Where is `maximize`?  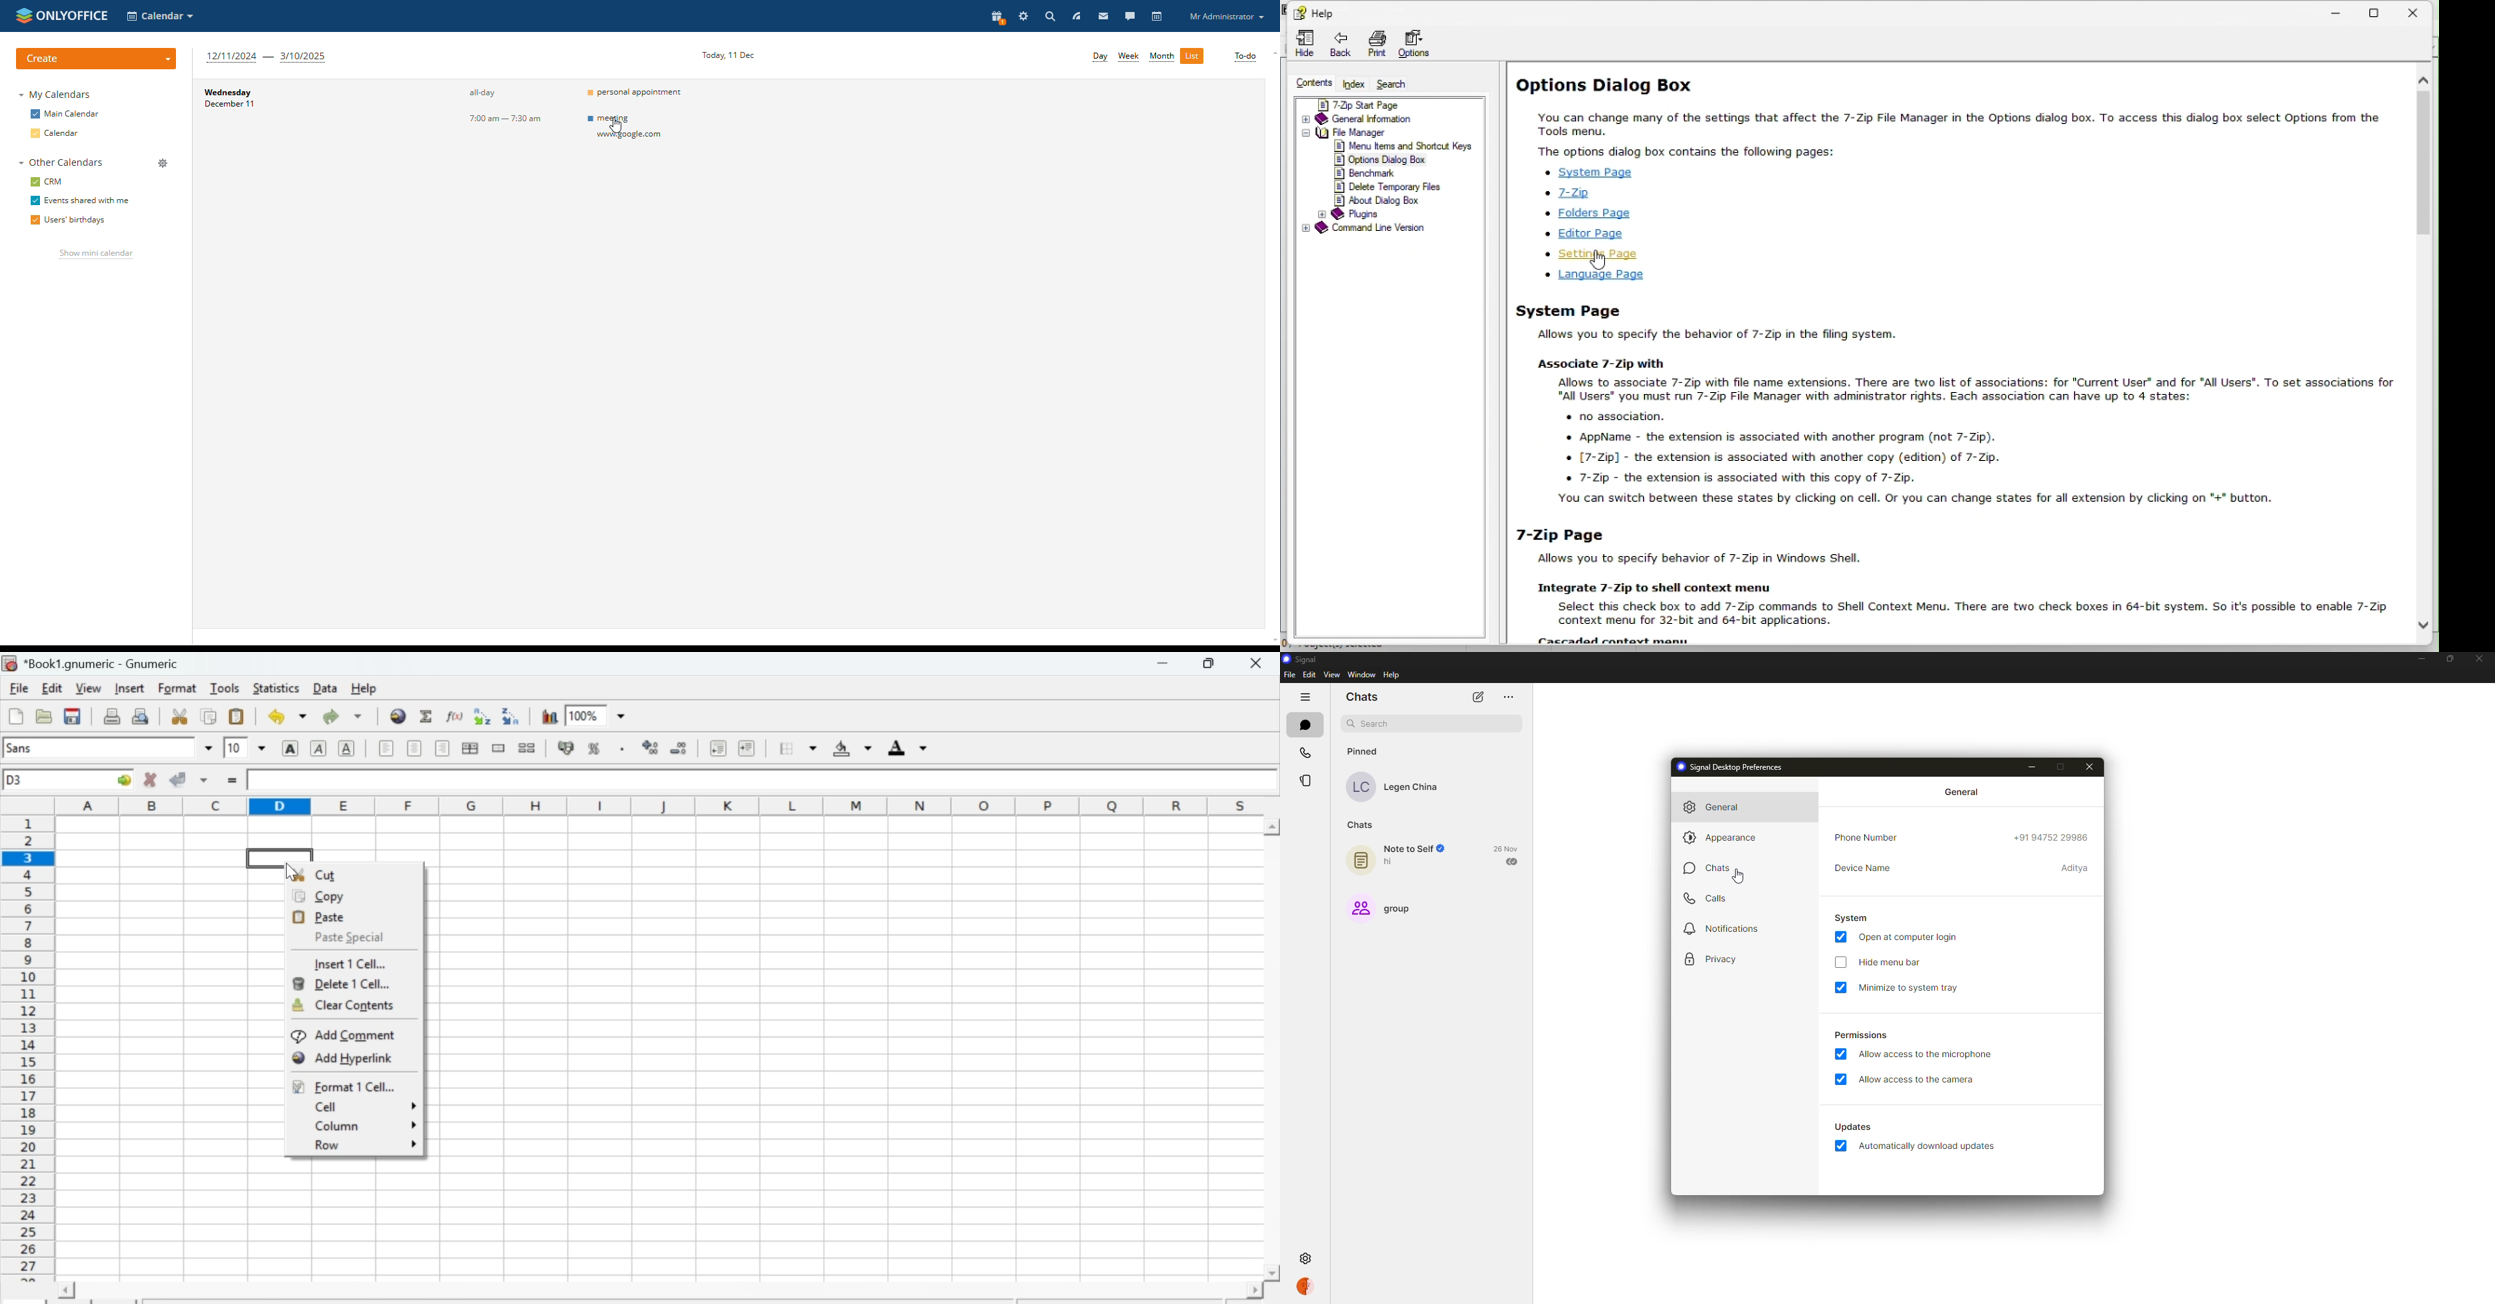 maximize is located at coordinates (2448, 658).